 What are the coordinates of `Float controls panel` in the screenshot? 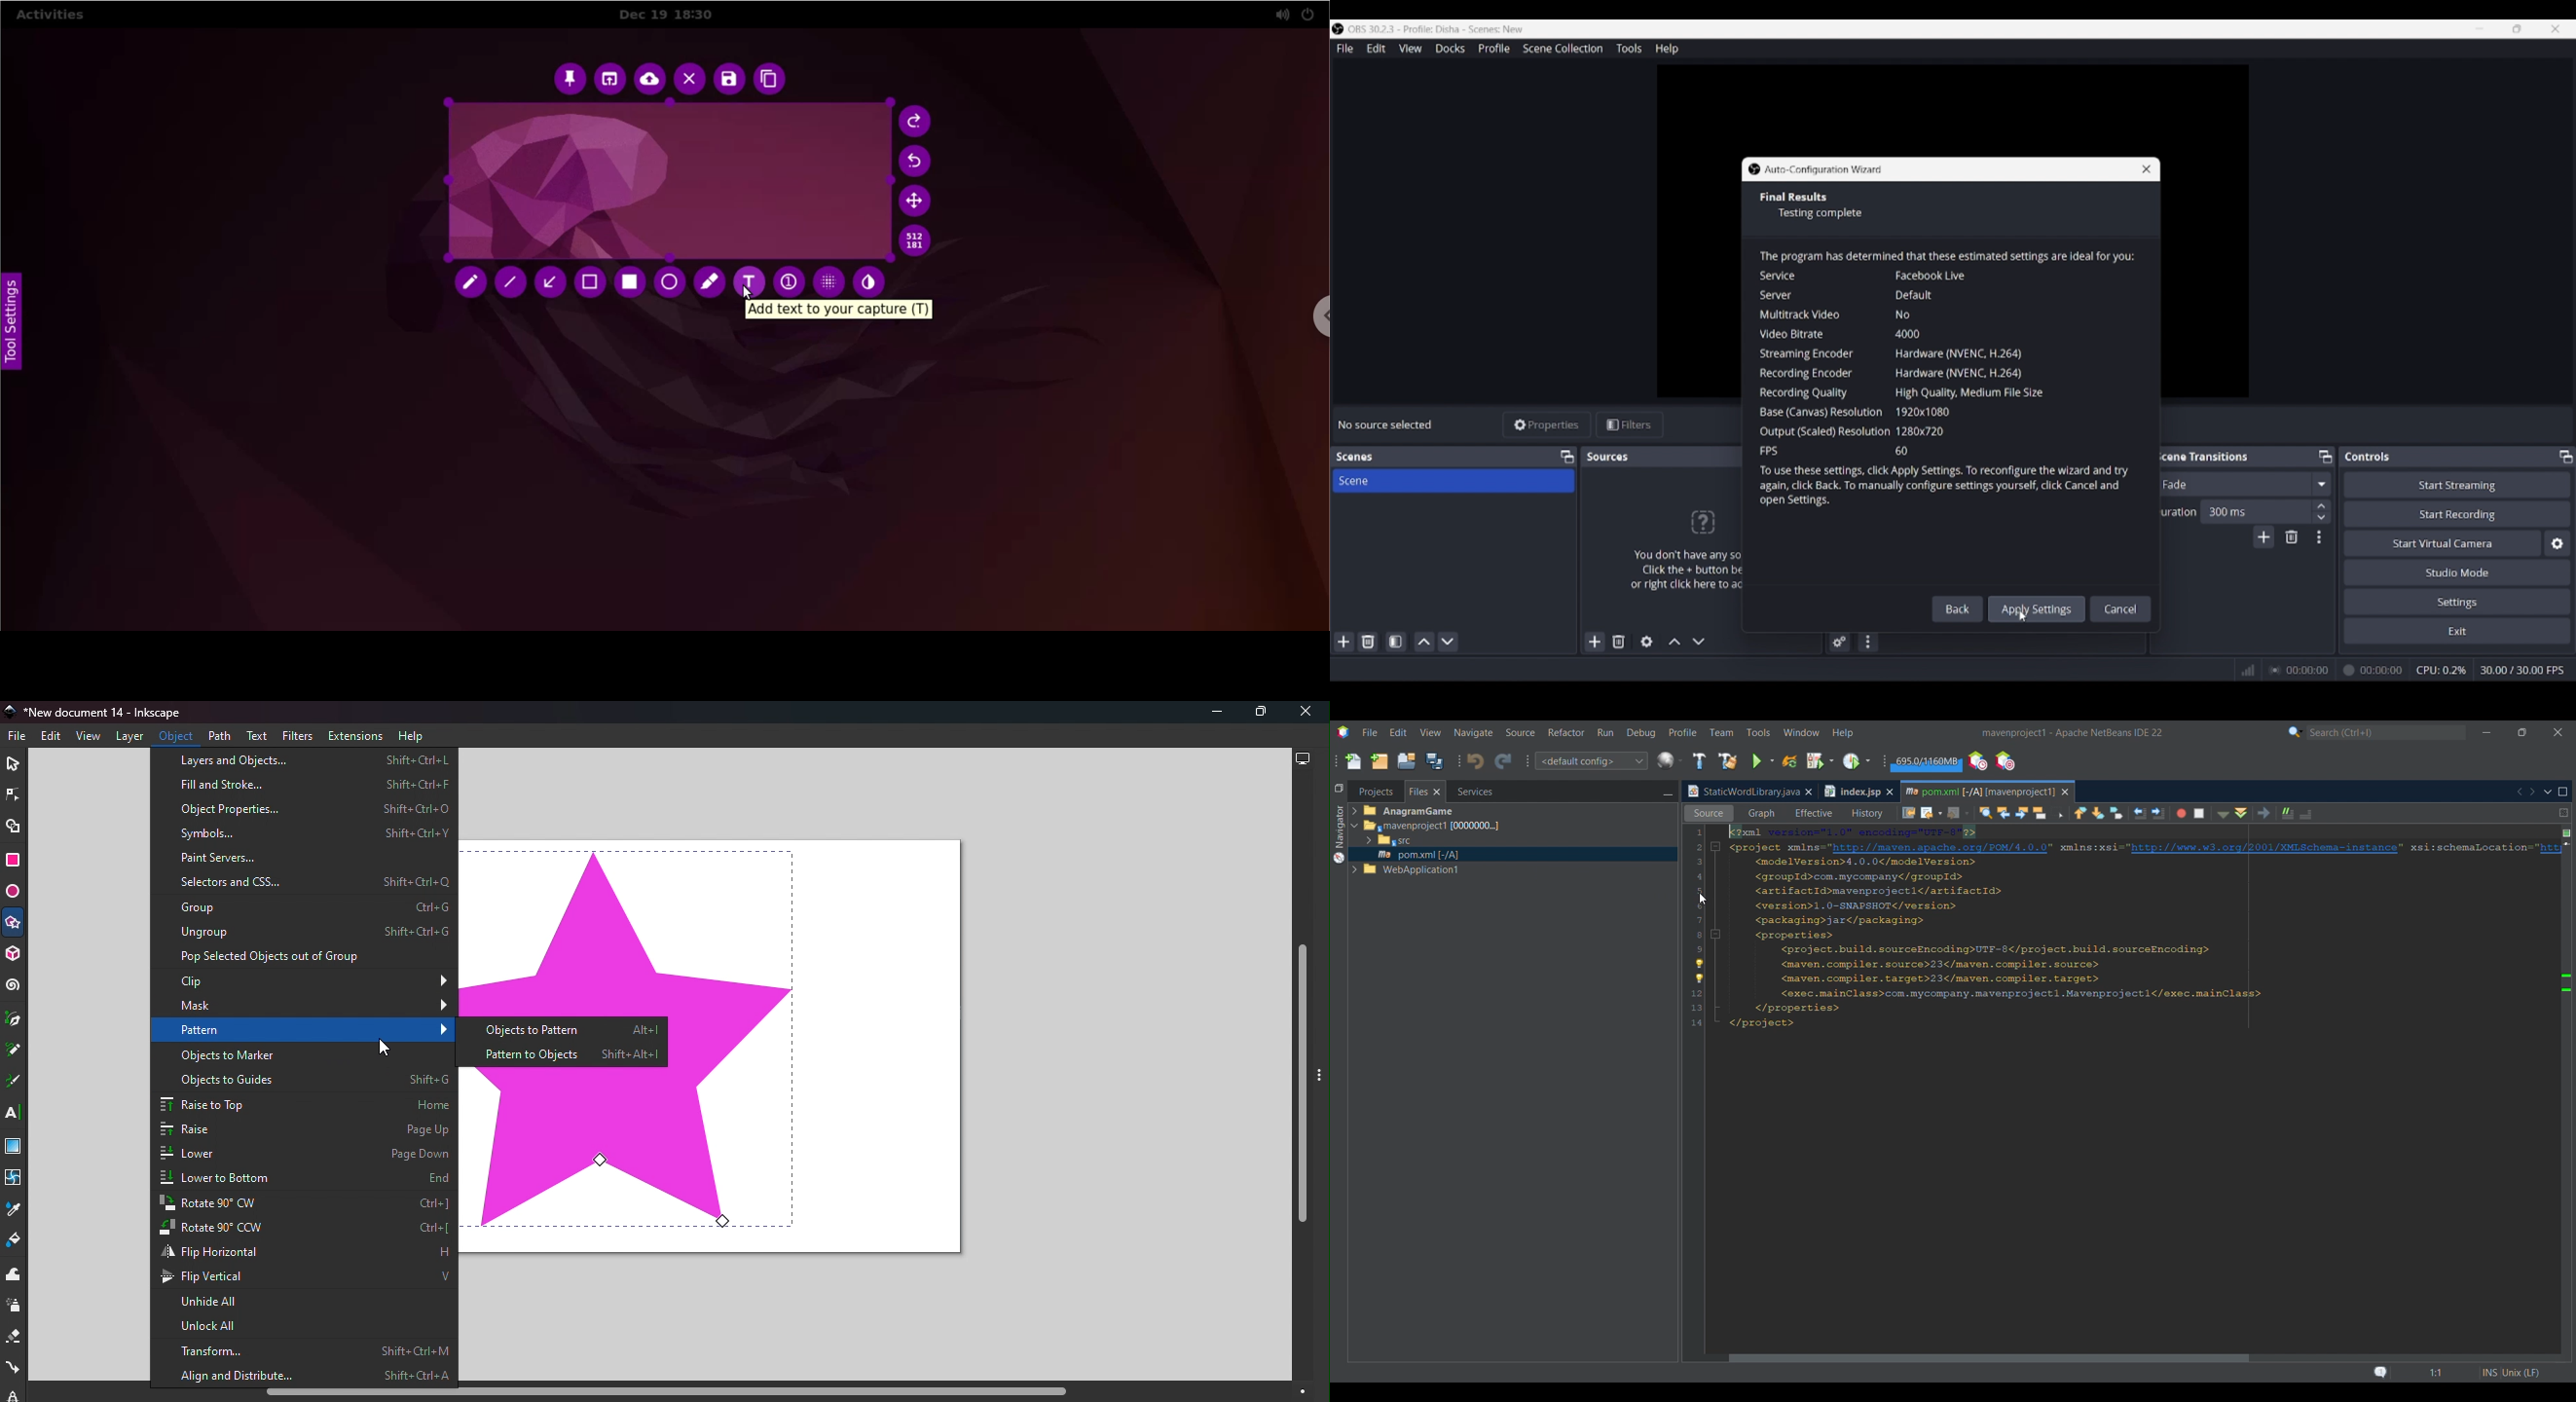 It's located at (2566, 456).